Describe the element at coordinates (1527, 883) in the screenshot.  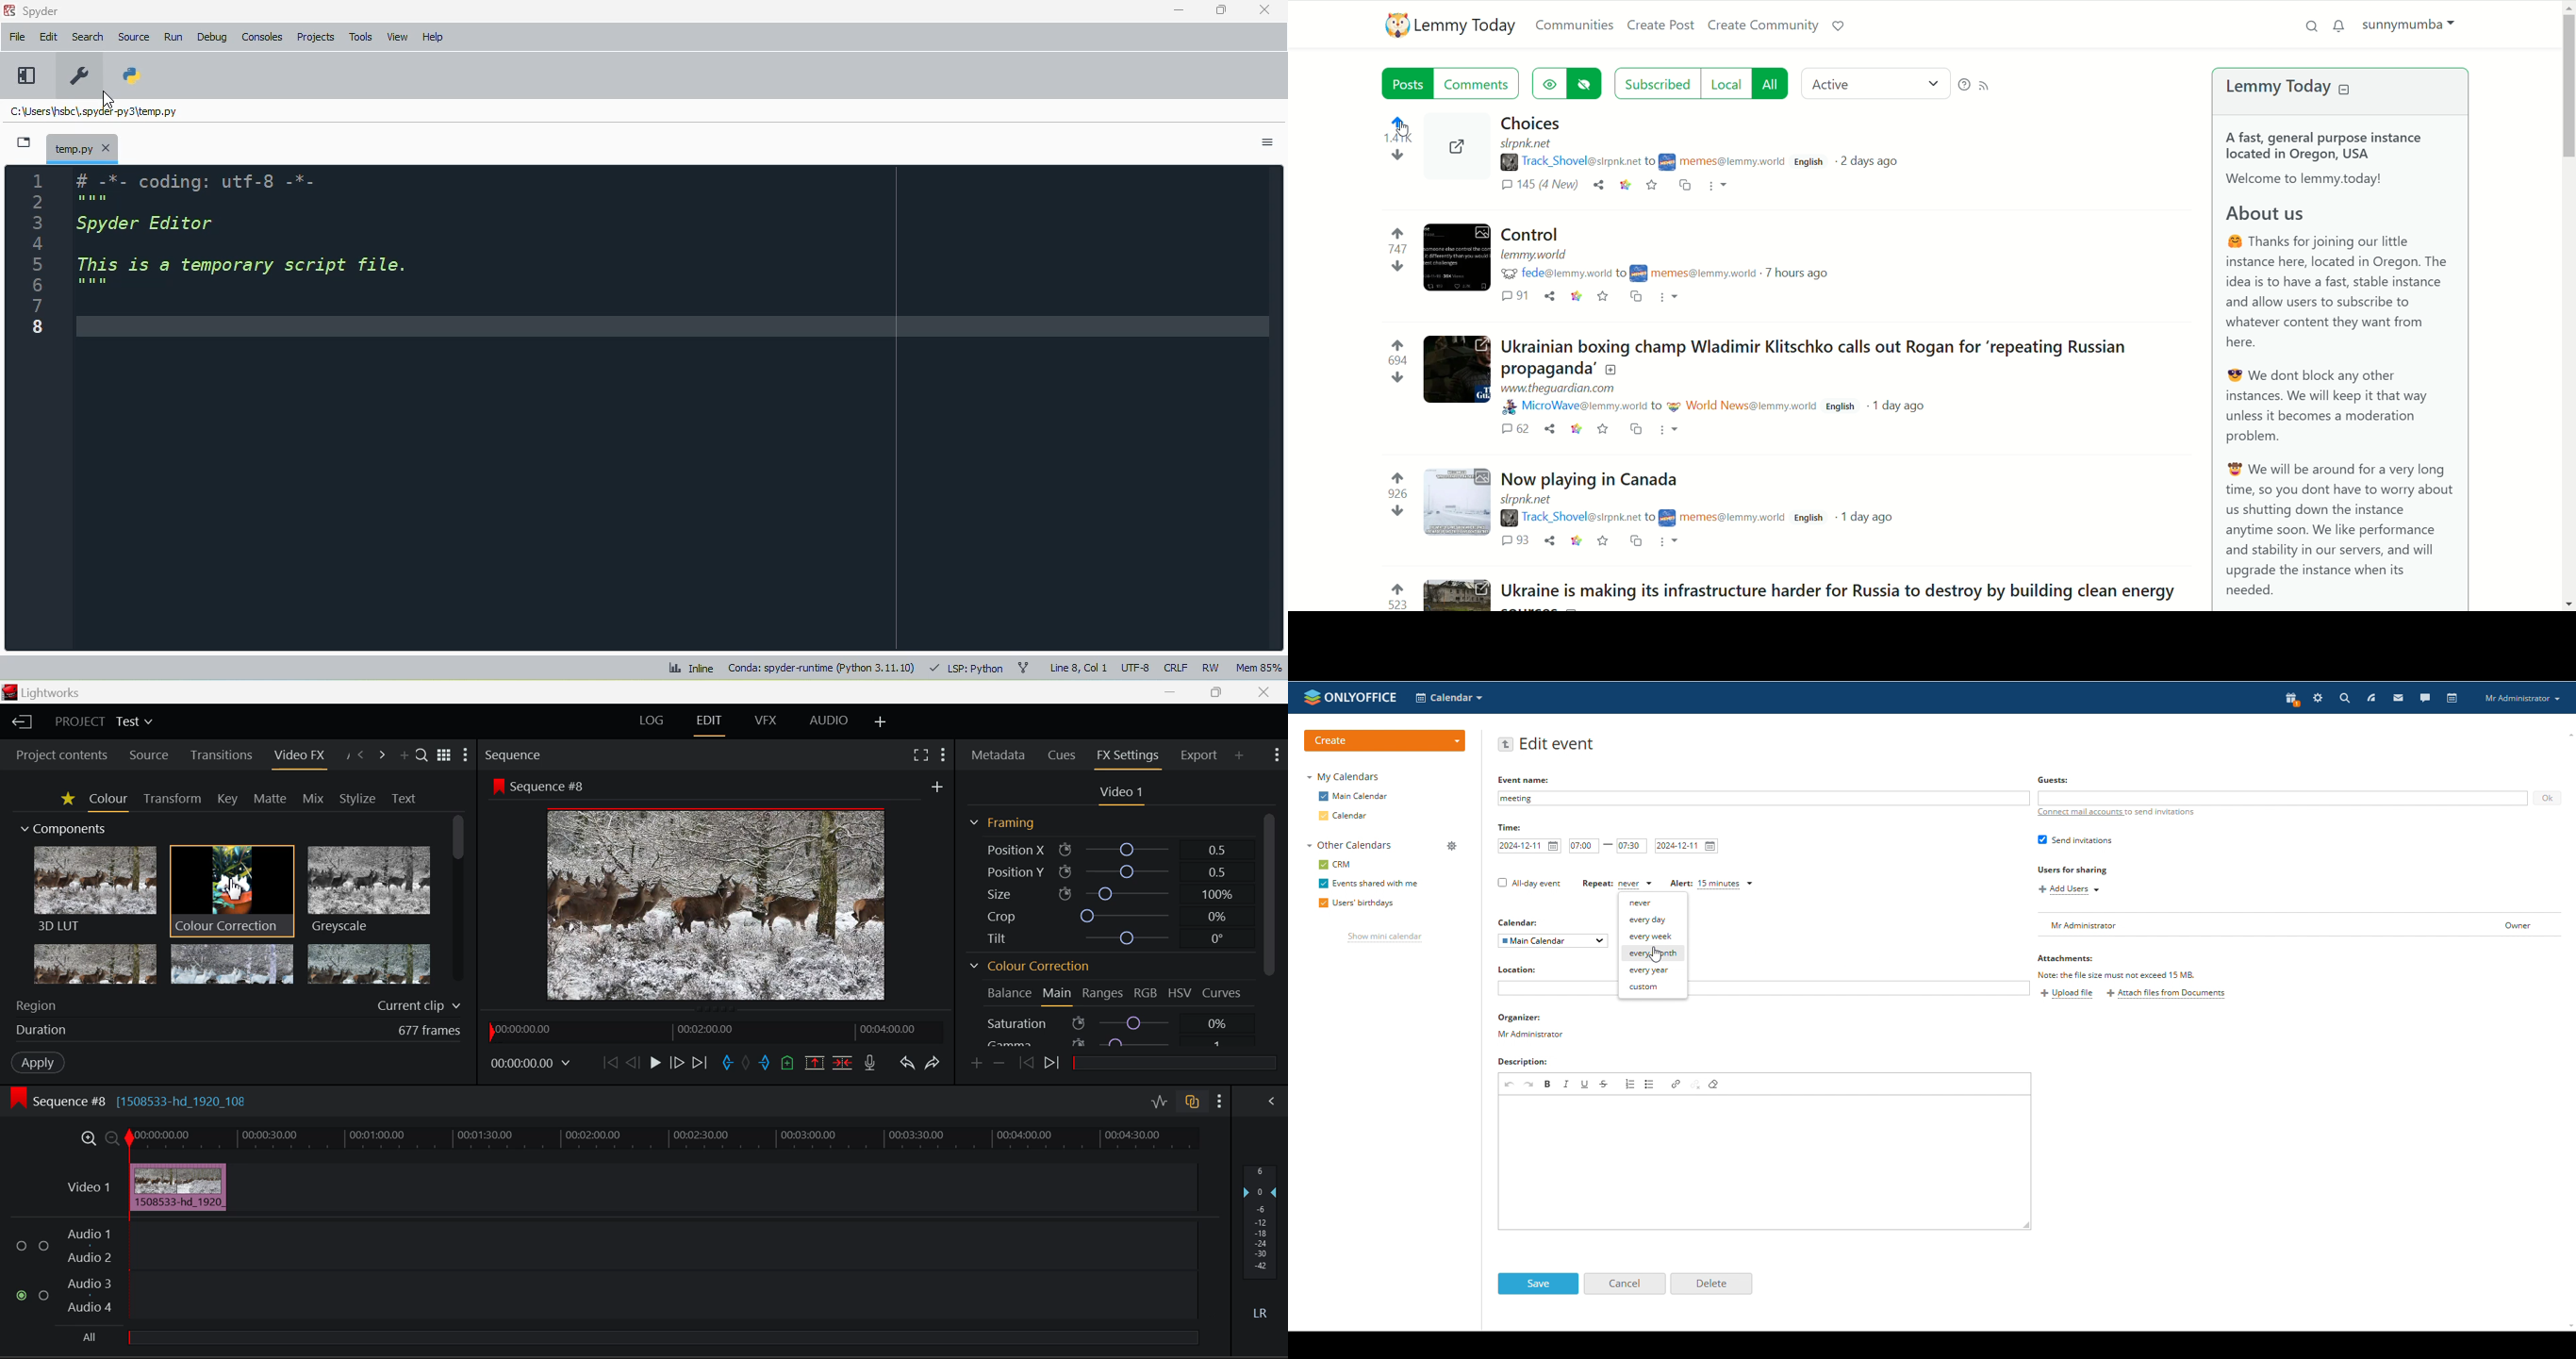
I see `all-day event checkbox` at that location.